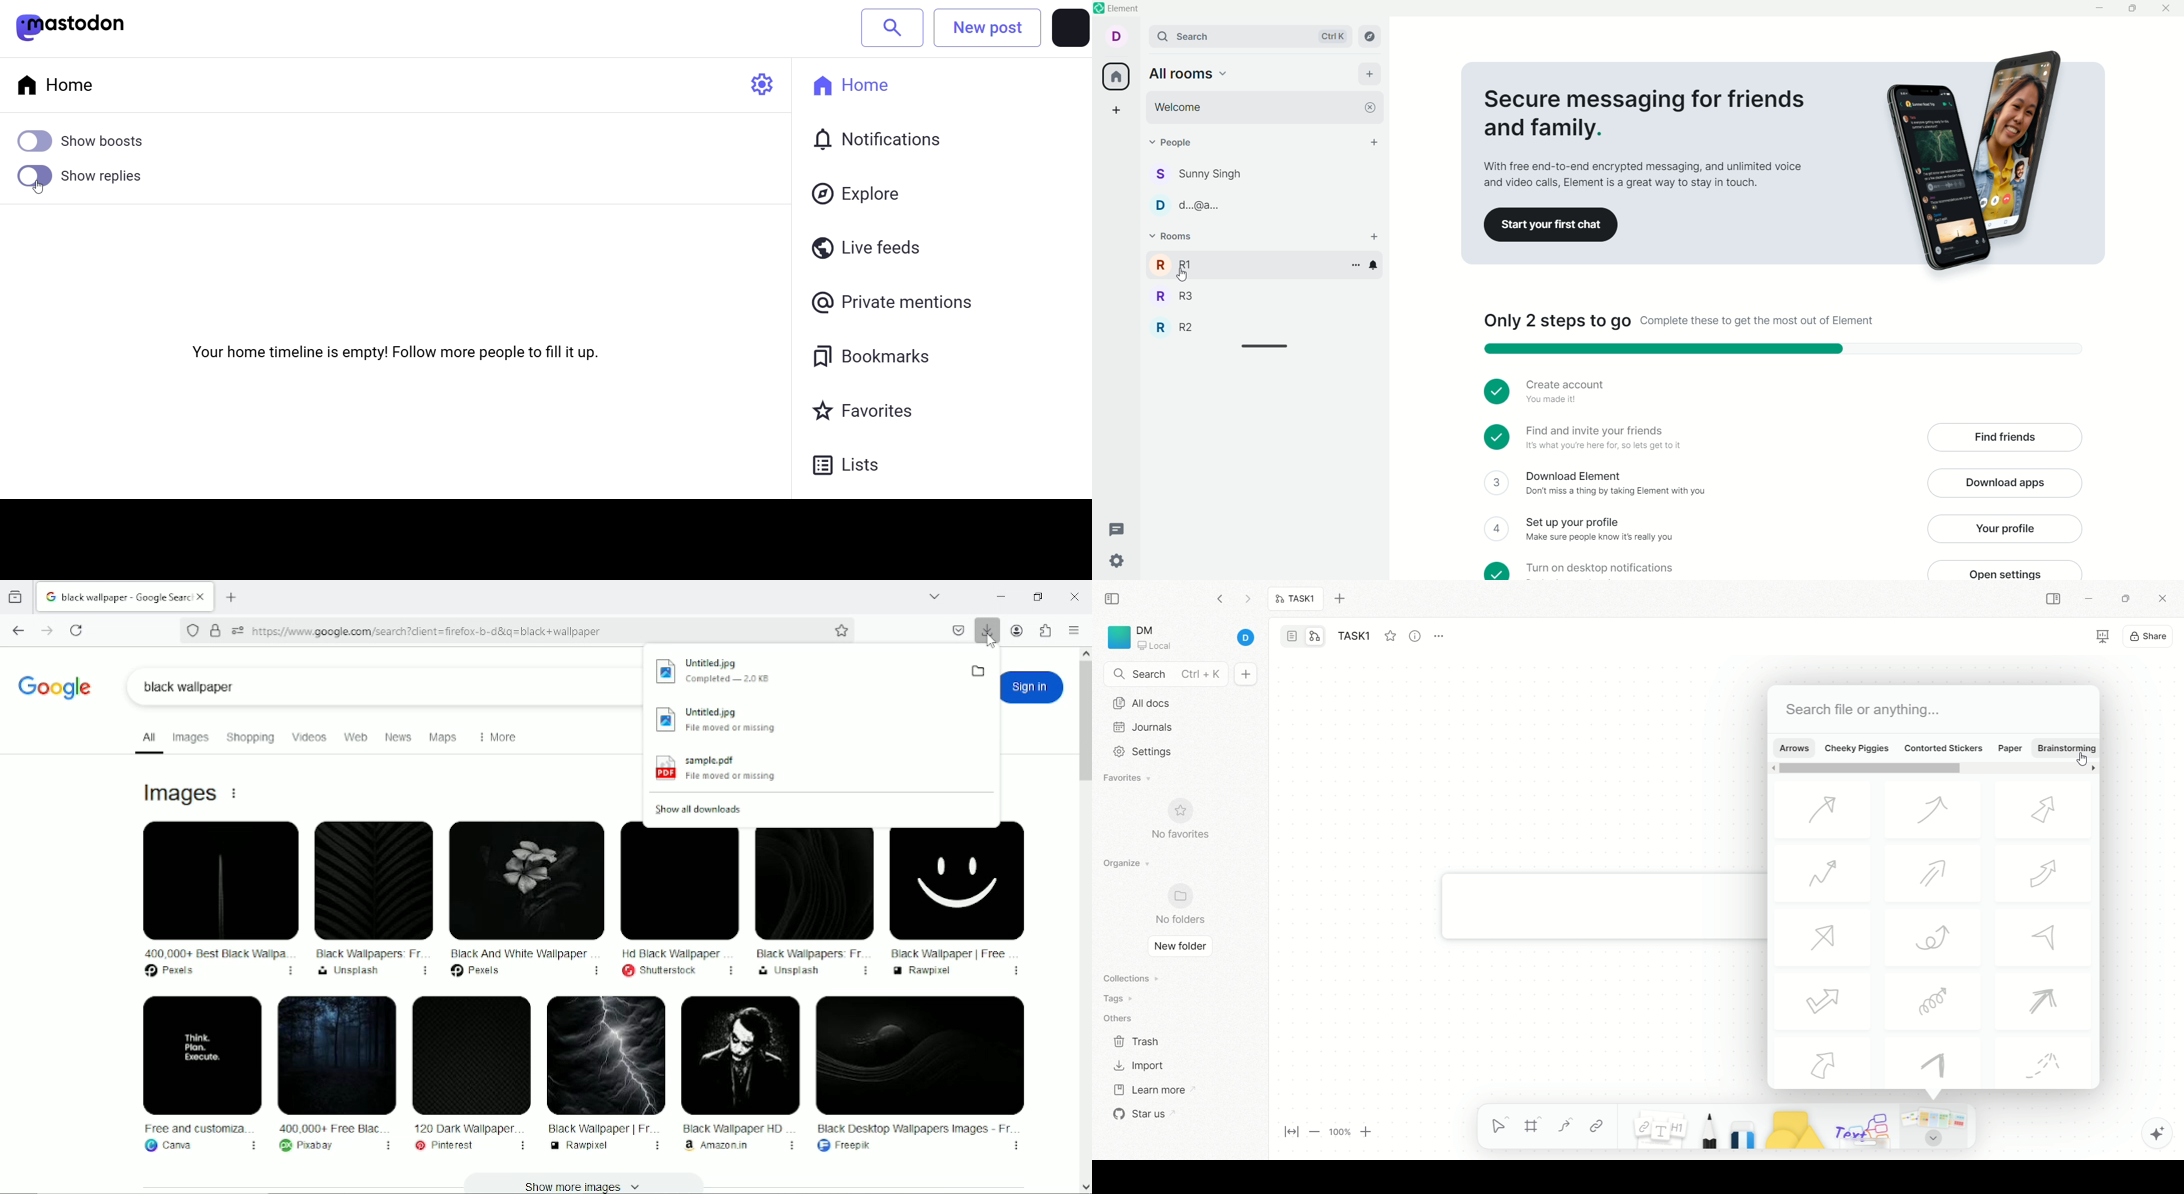 Image resolution: width=2184 pixels, height=1204 pixels. I want to click on Phone image on banner, so click(1972, 159).